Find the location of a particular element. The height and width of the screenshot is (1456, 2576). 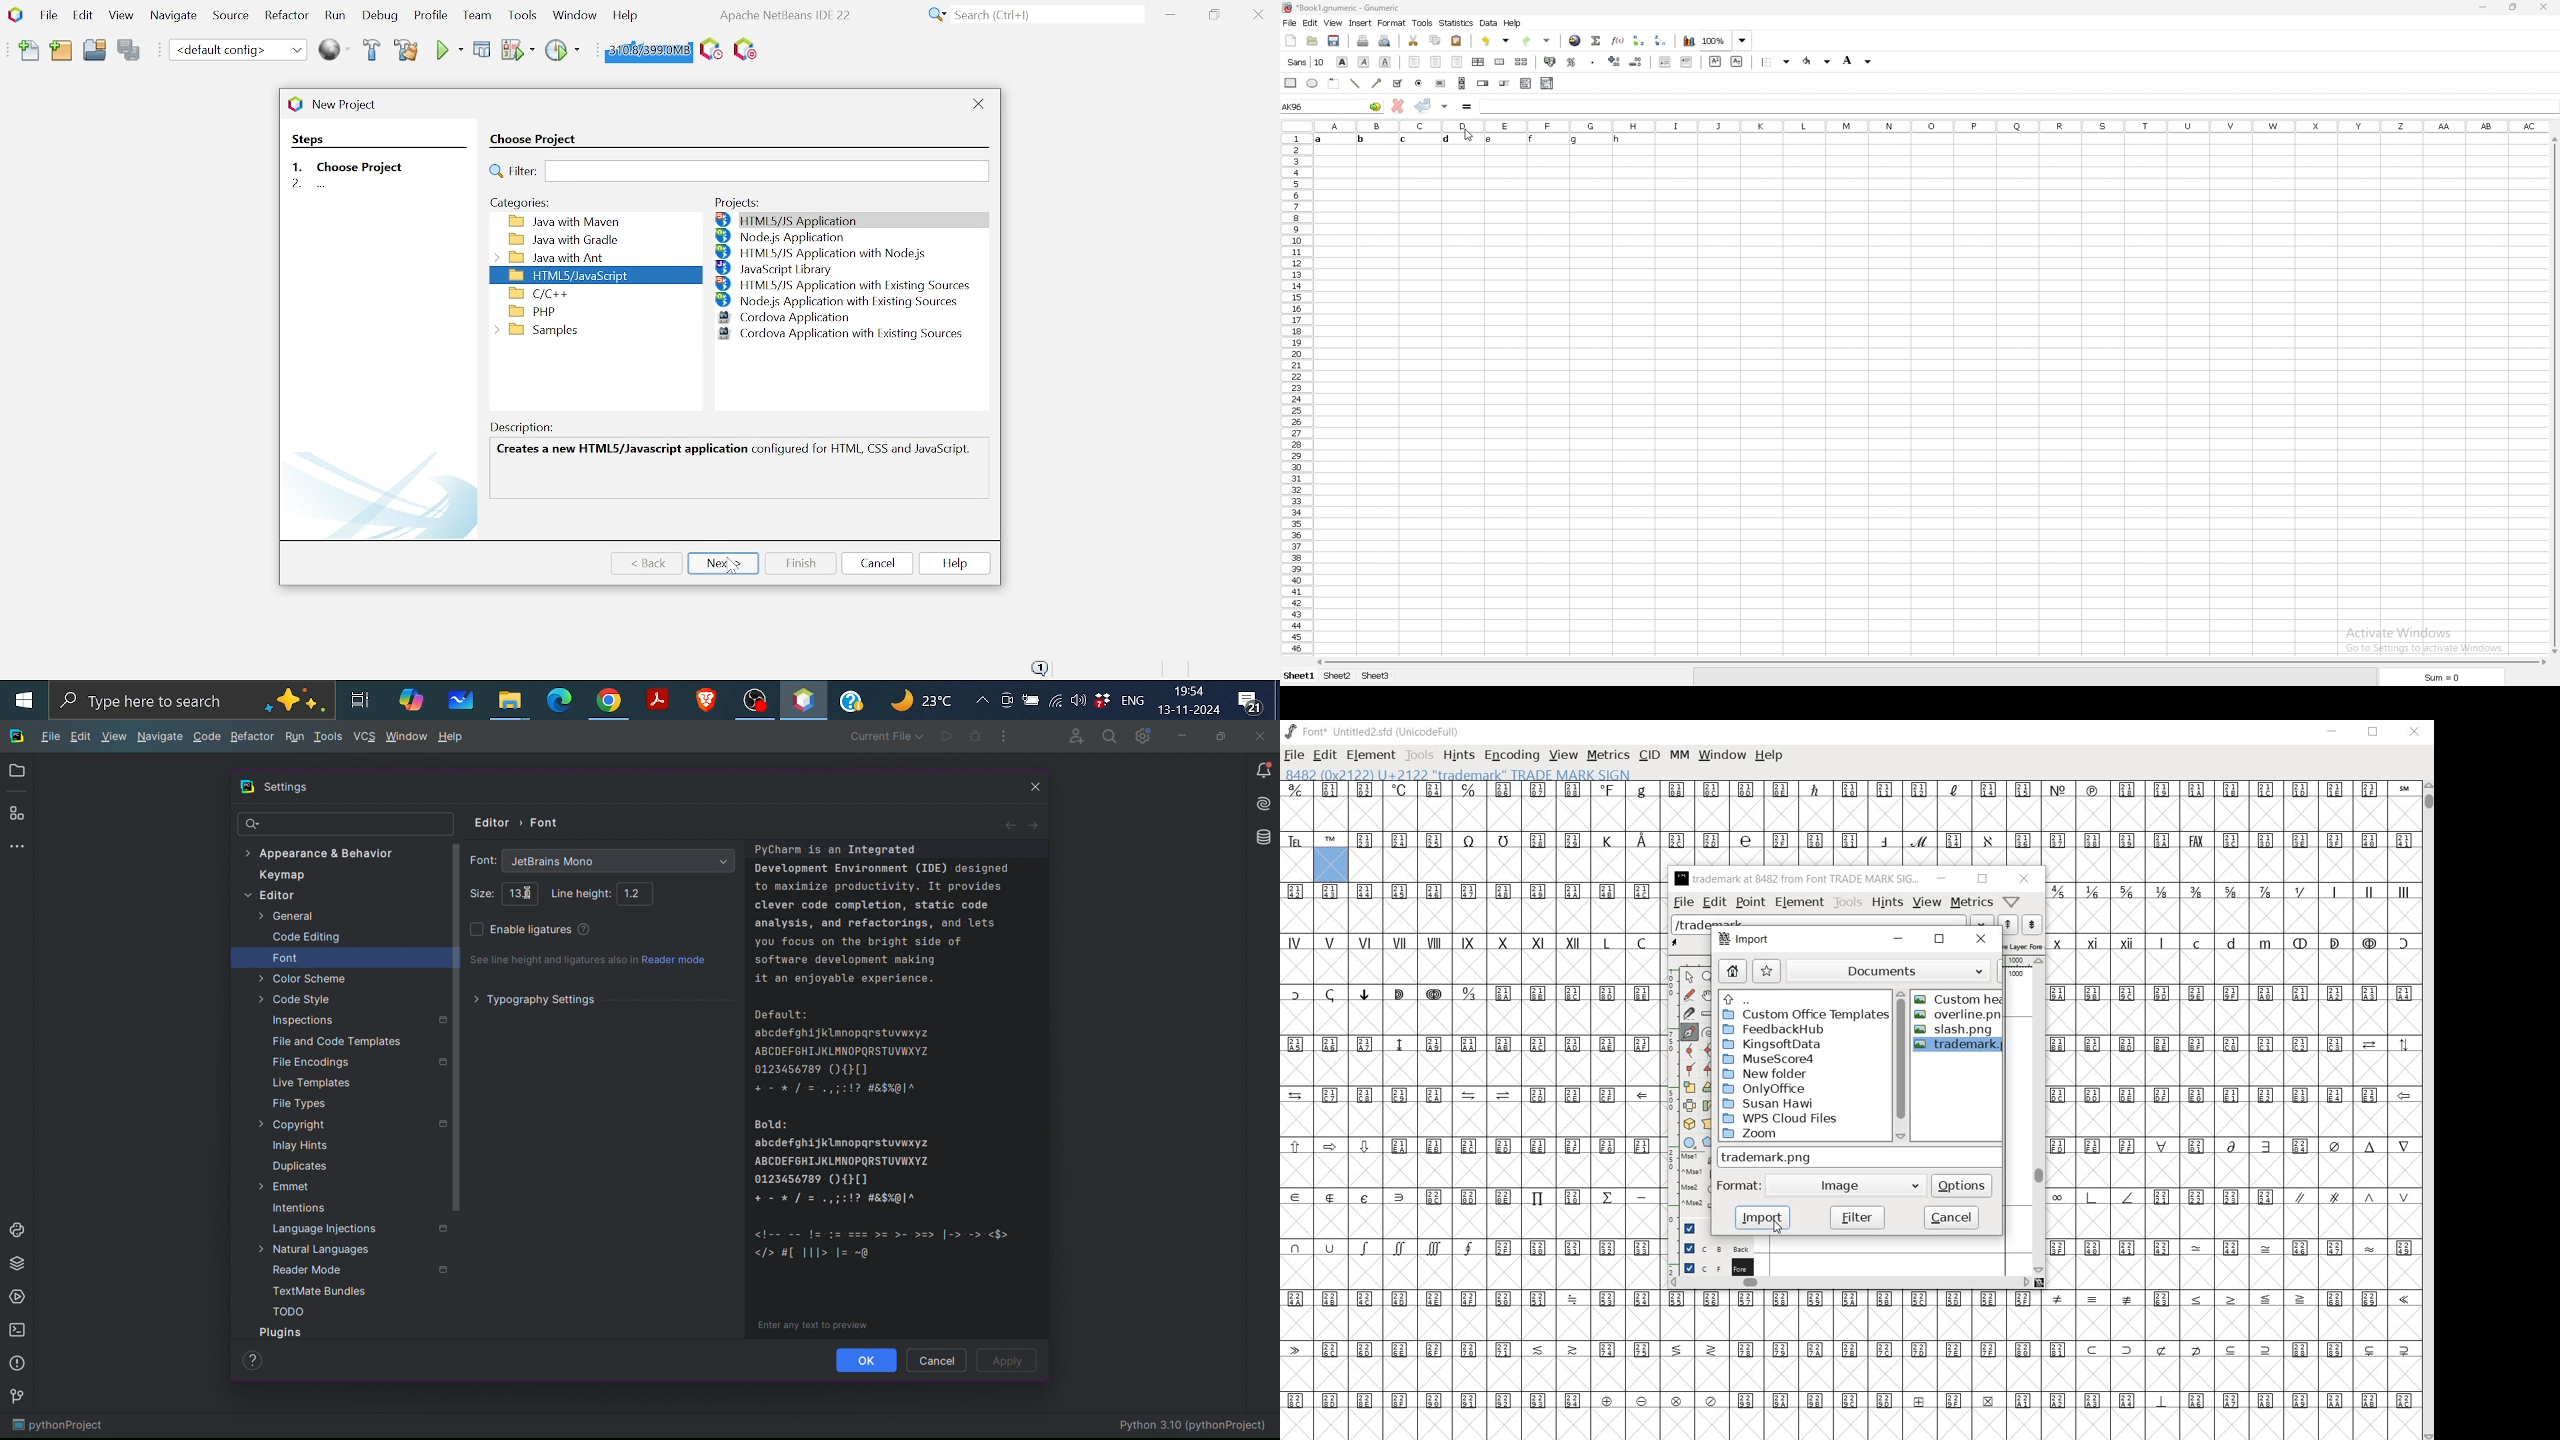

load word list is located at coordinates (1832, 921).